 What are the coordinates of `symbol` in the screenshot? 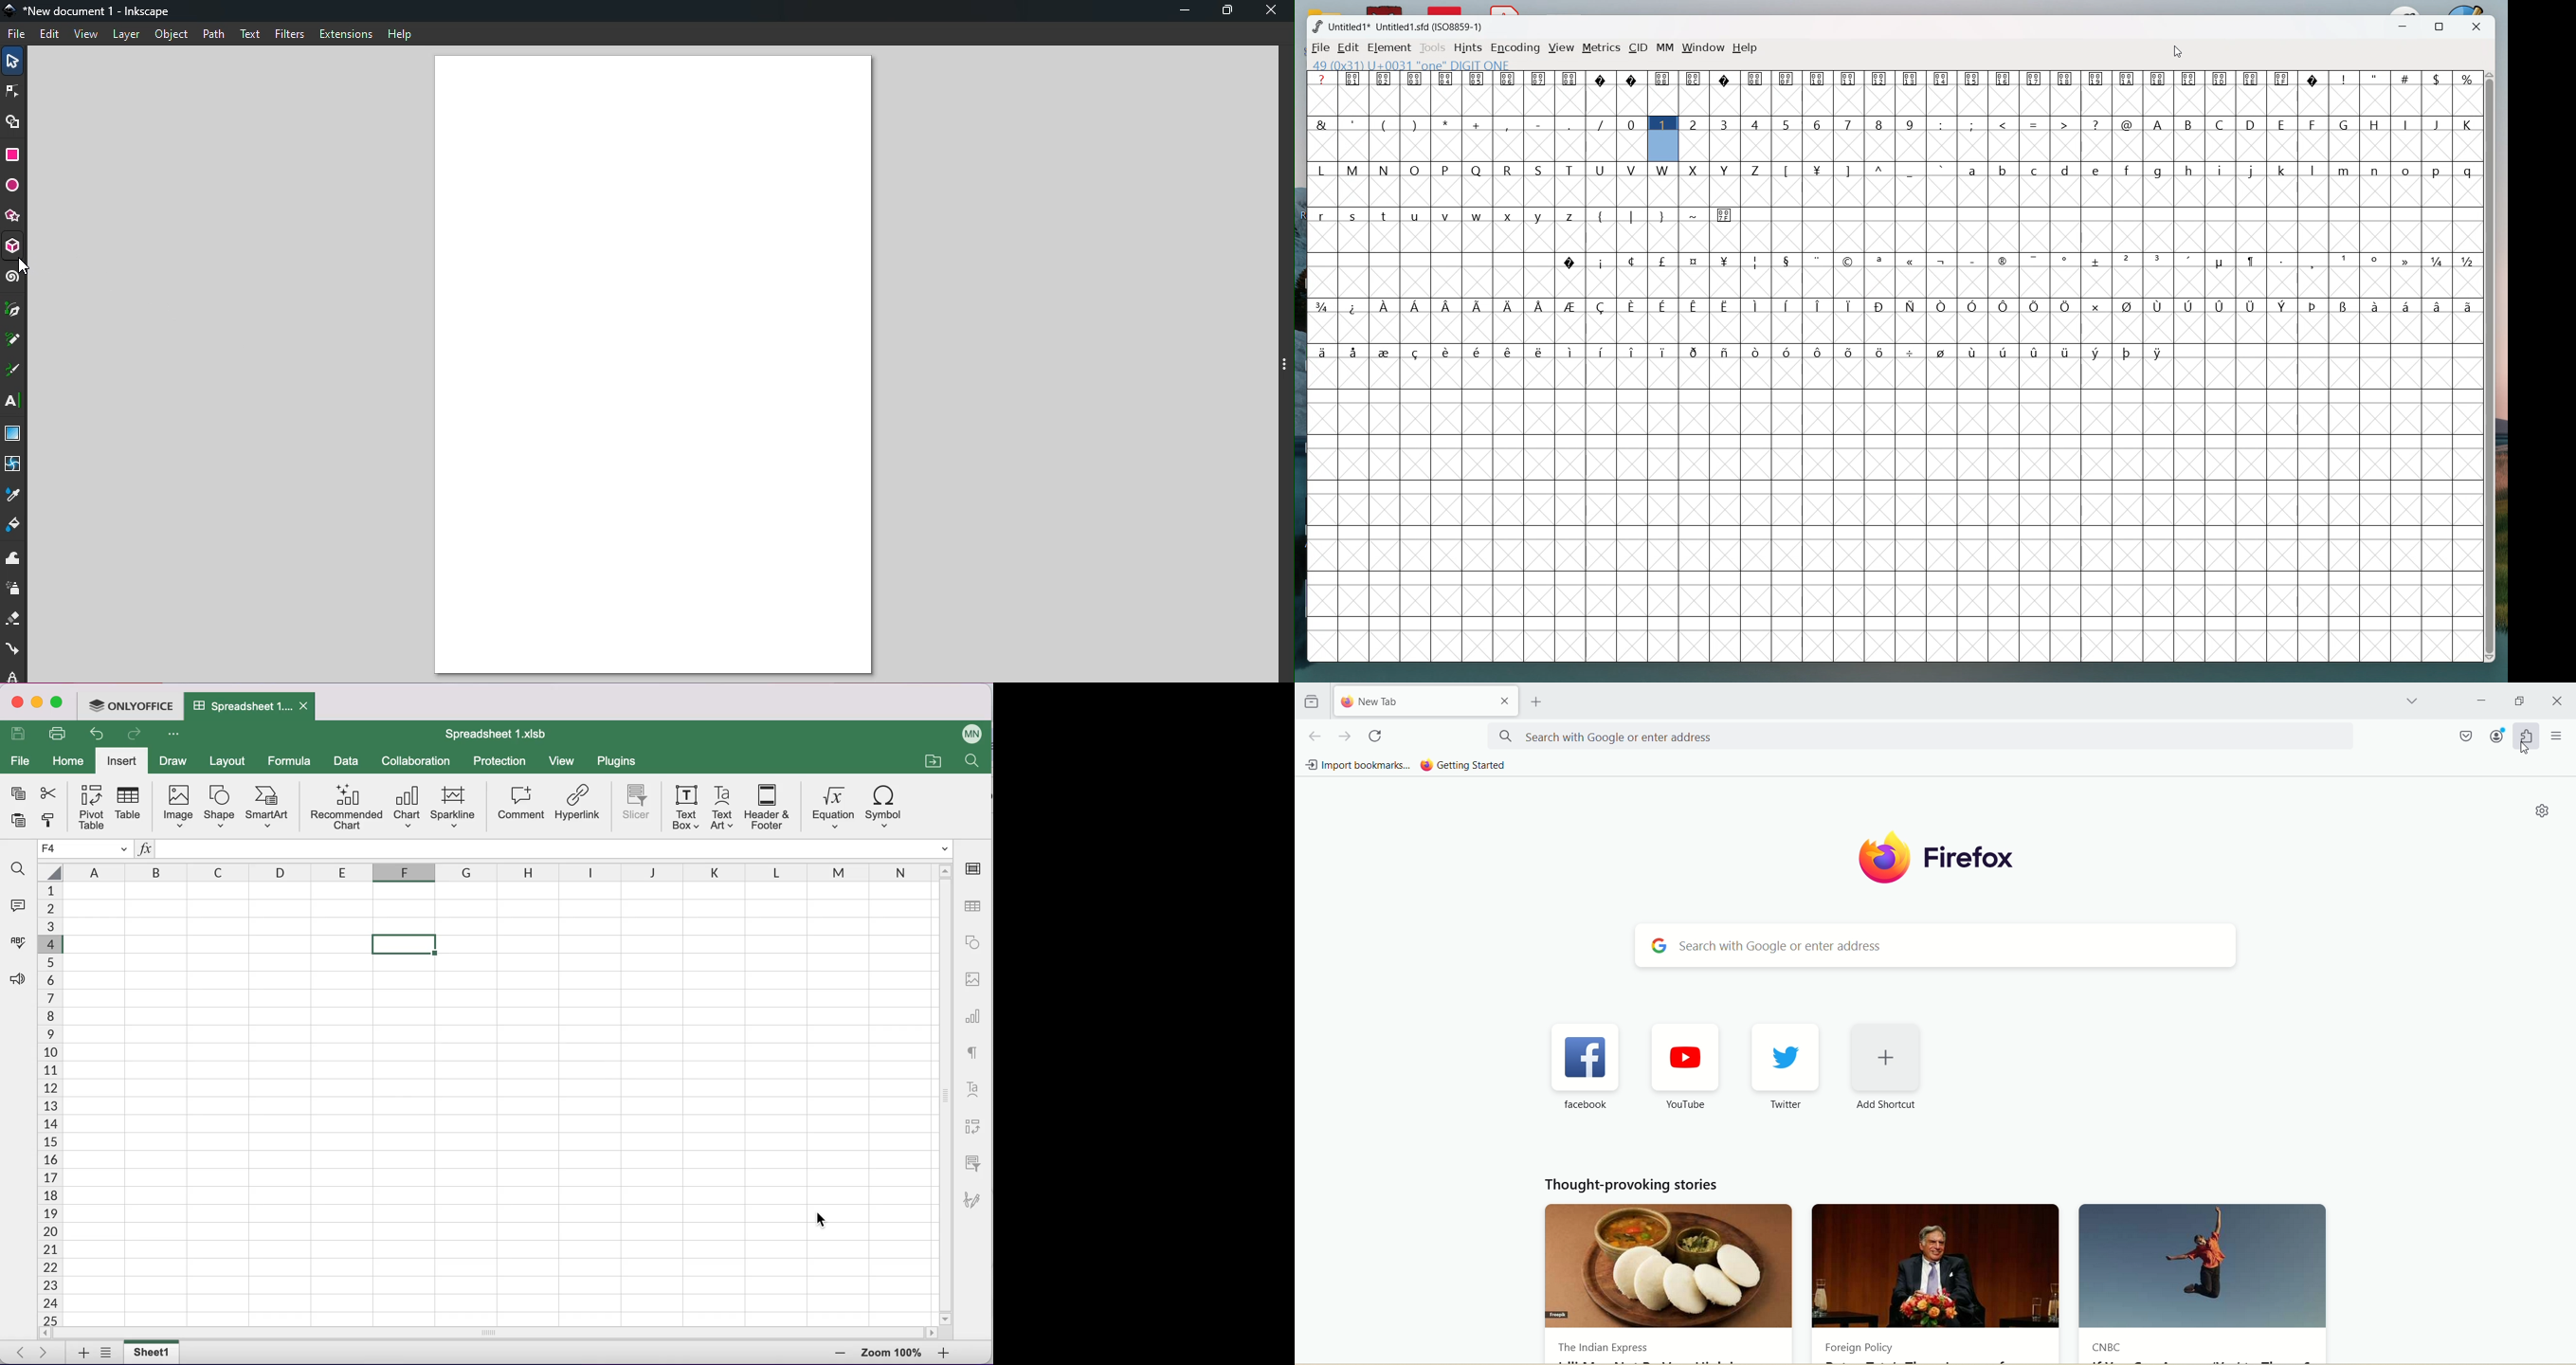 It's located at (1974, 78).